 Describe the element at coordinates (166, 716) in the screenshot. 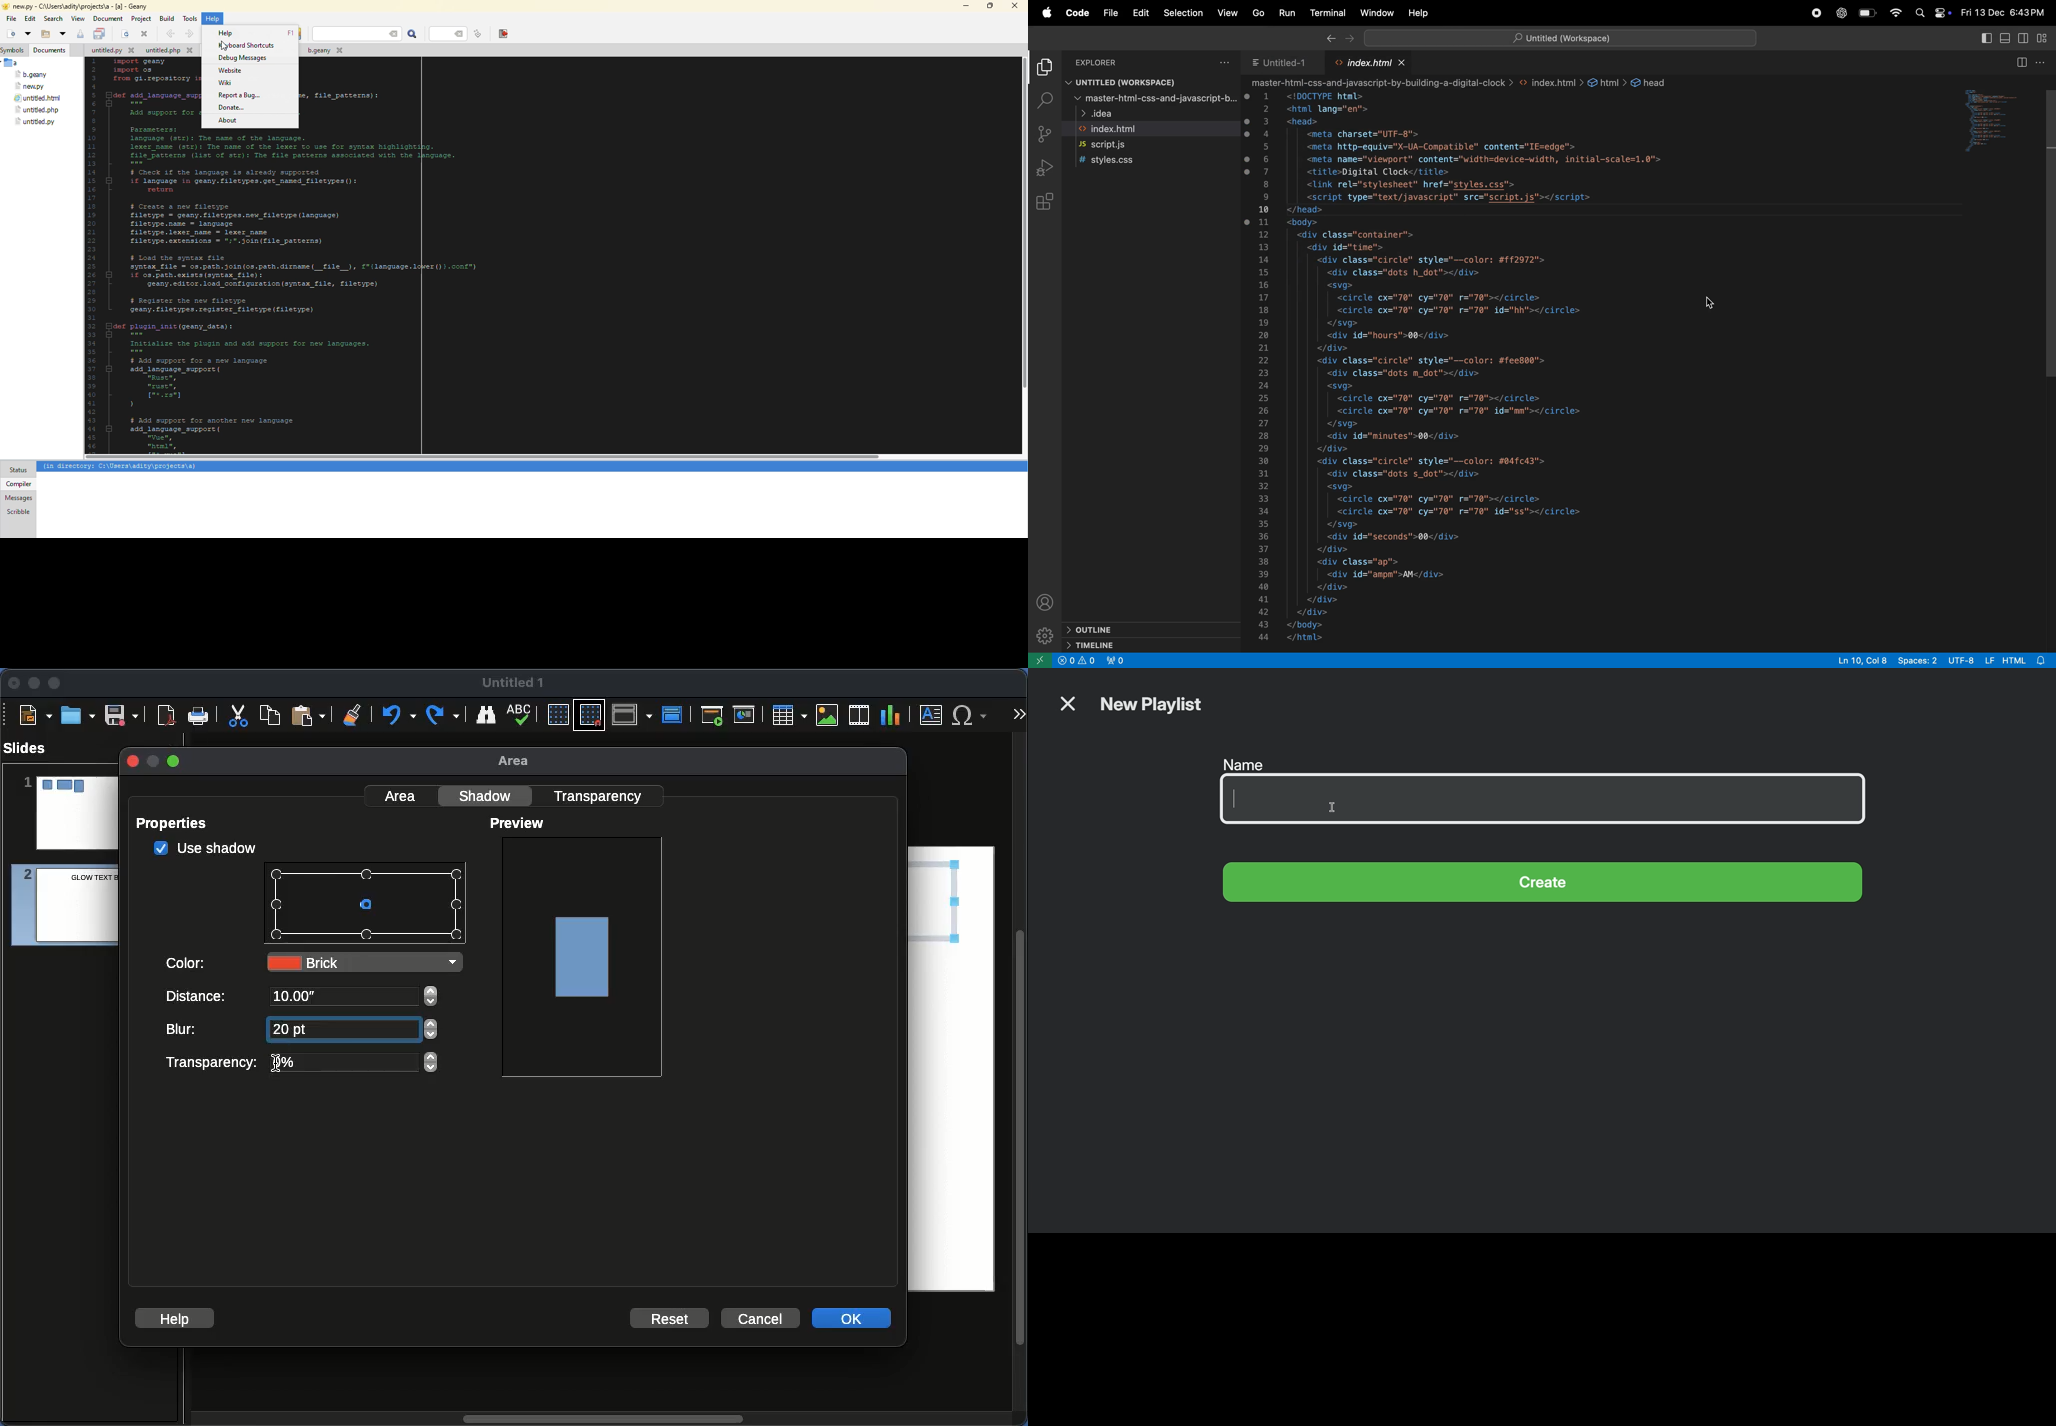

I see `Export as PDF` at that location.